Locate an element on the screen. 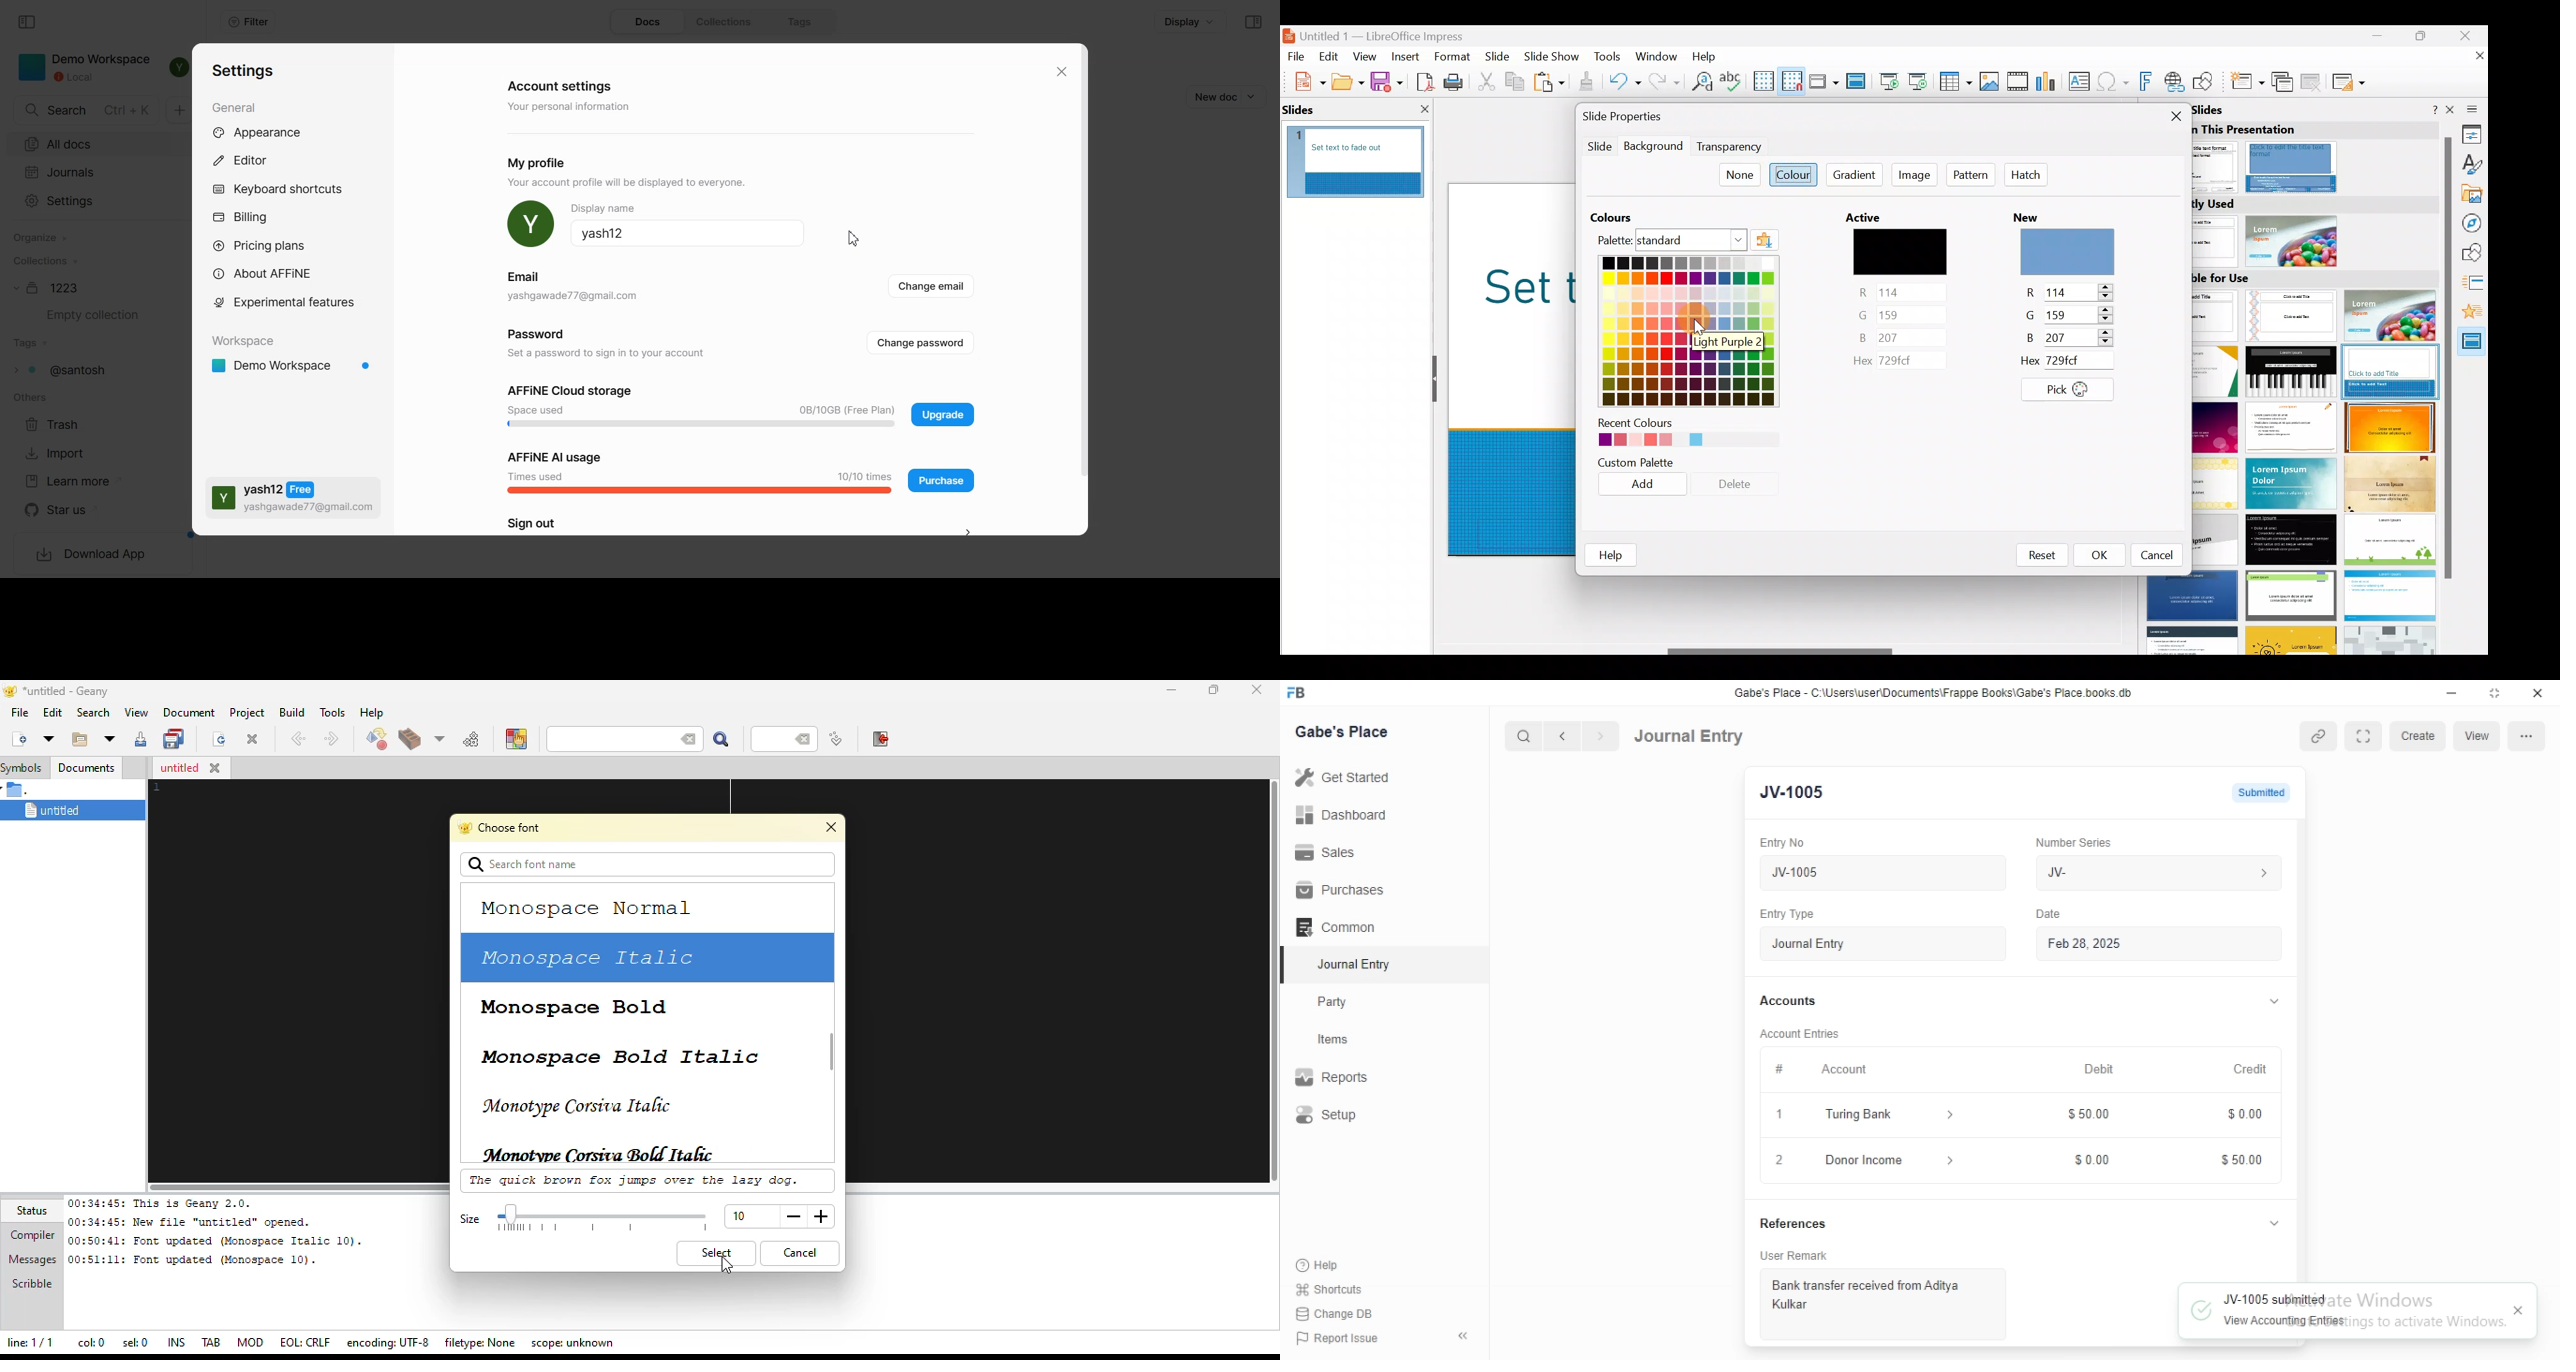  Docs is located at coordinates (649, 22).